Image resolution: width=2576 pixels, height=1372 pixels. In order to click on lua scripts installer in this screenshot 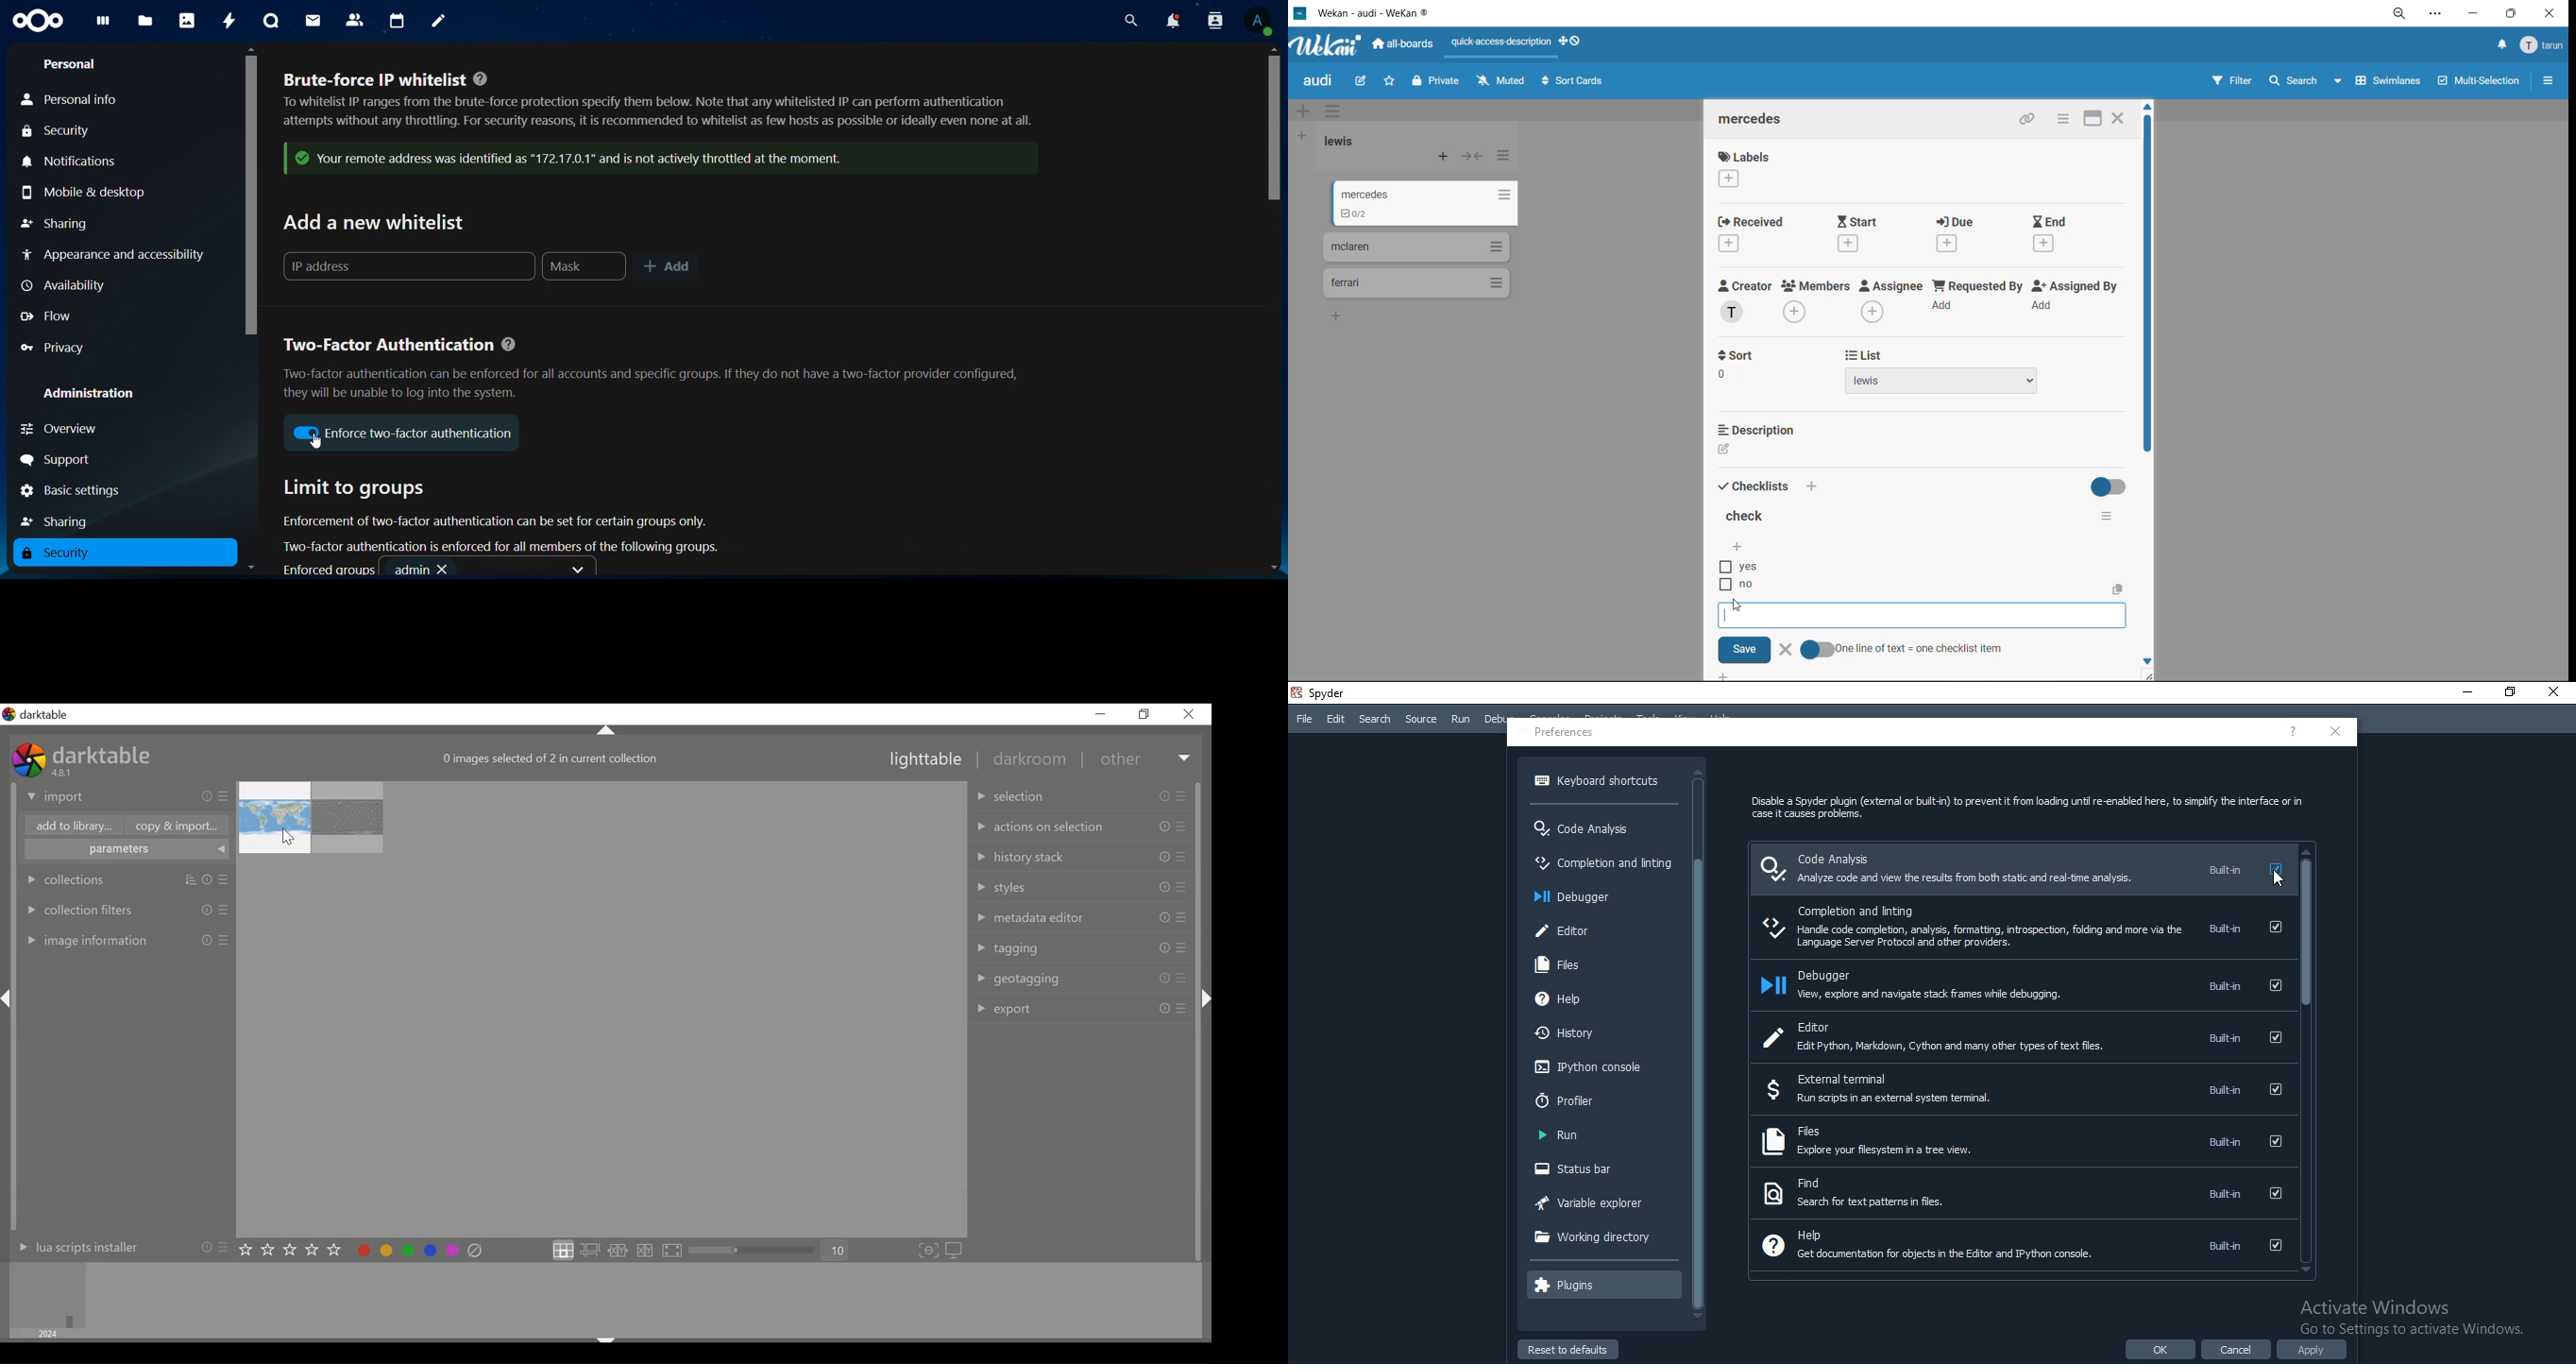, I will do `click(116, 1250)`.